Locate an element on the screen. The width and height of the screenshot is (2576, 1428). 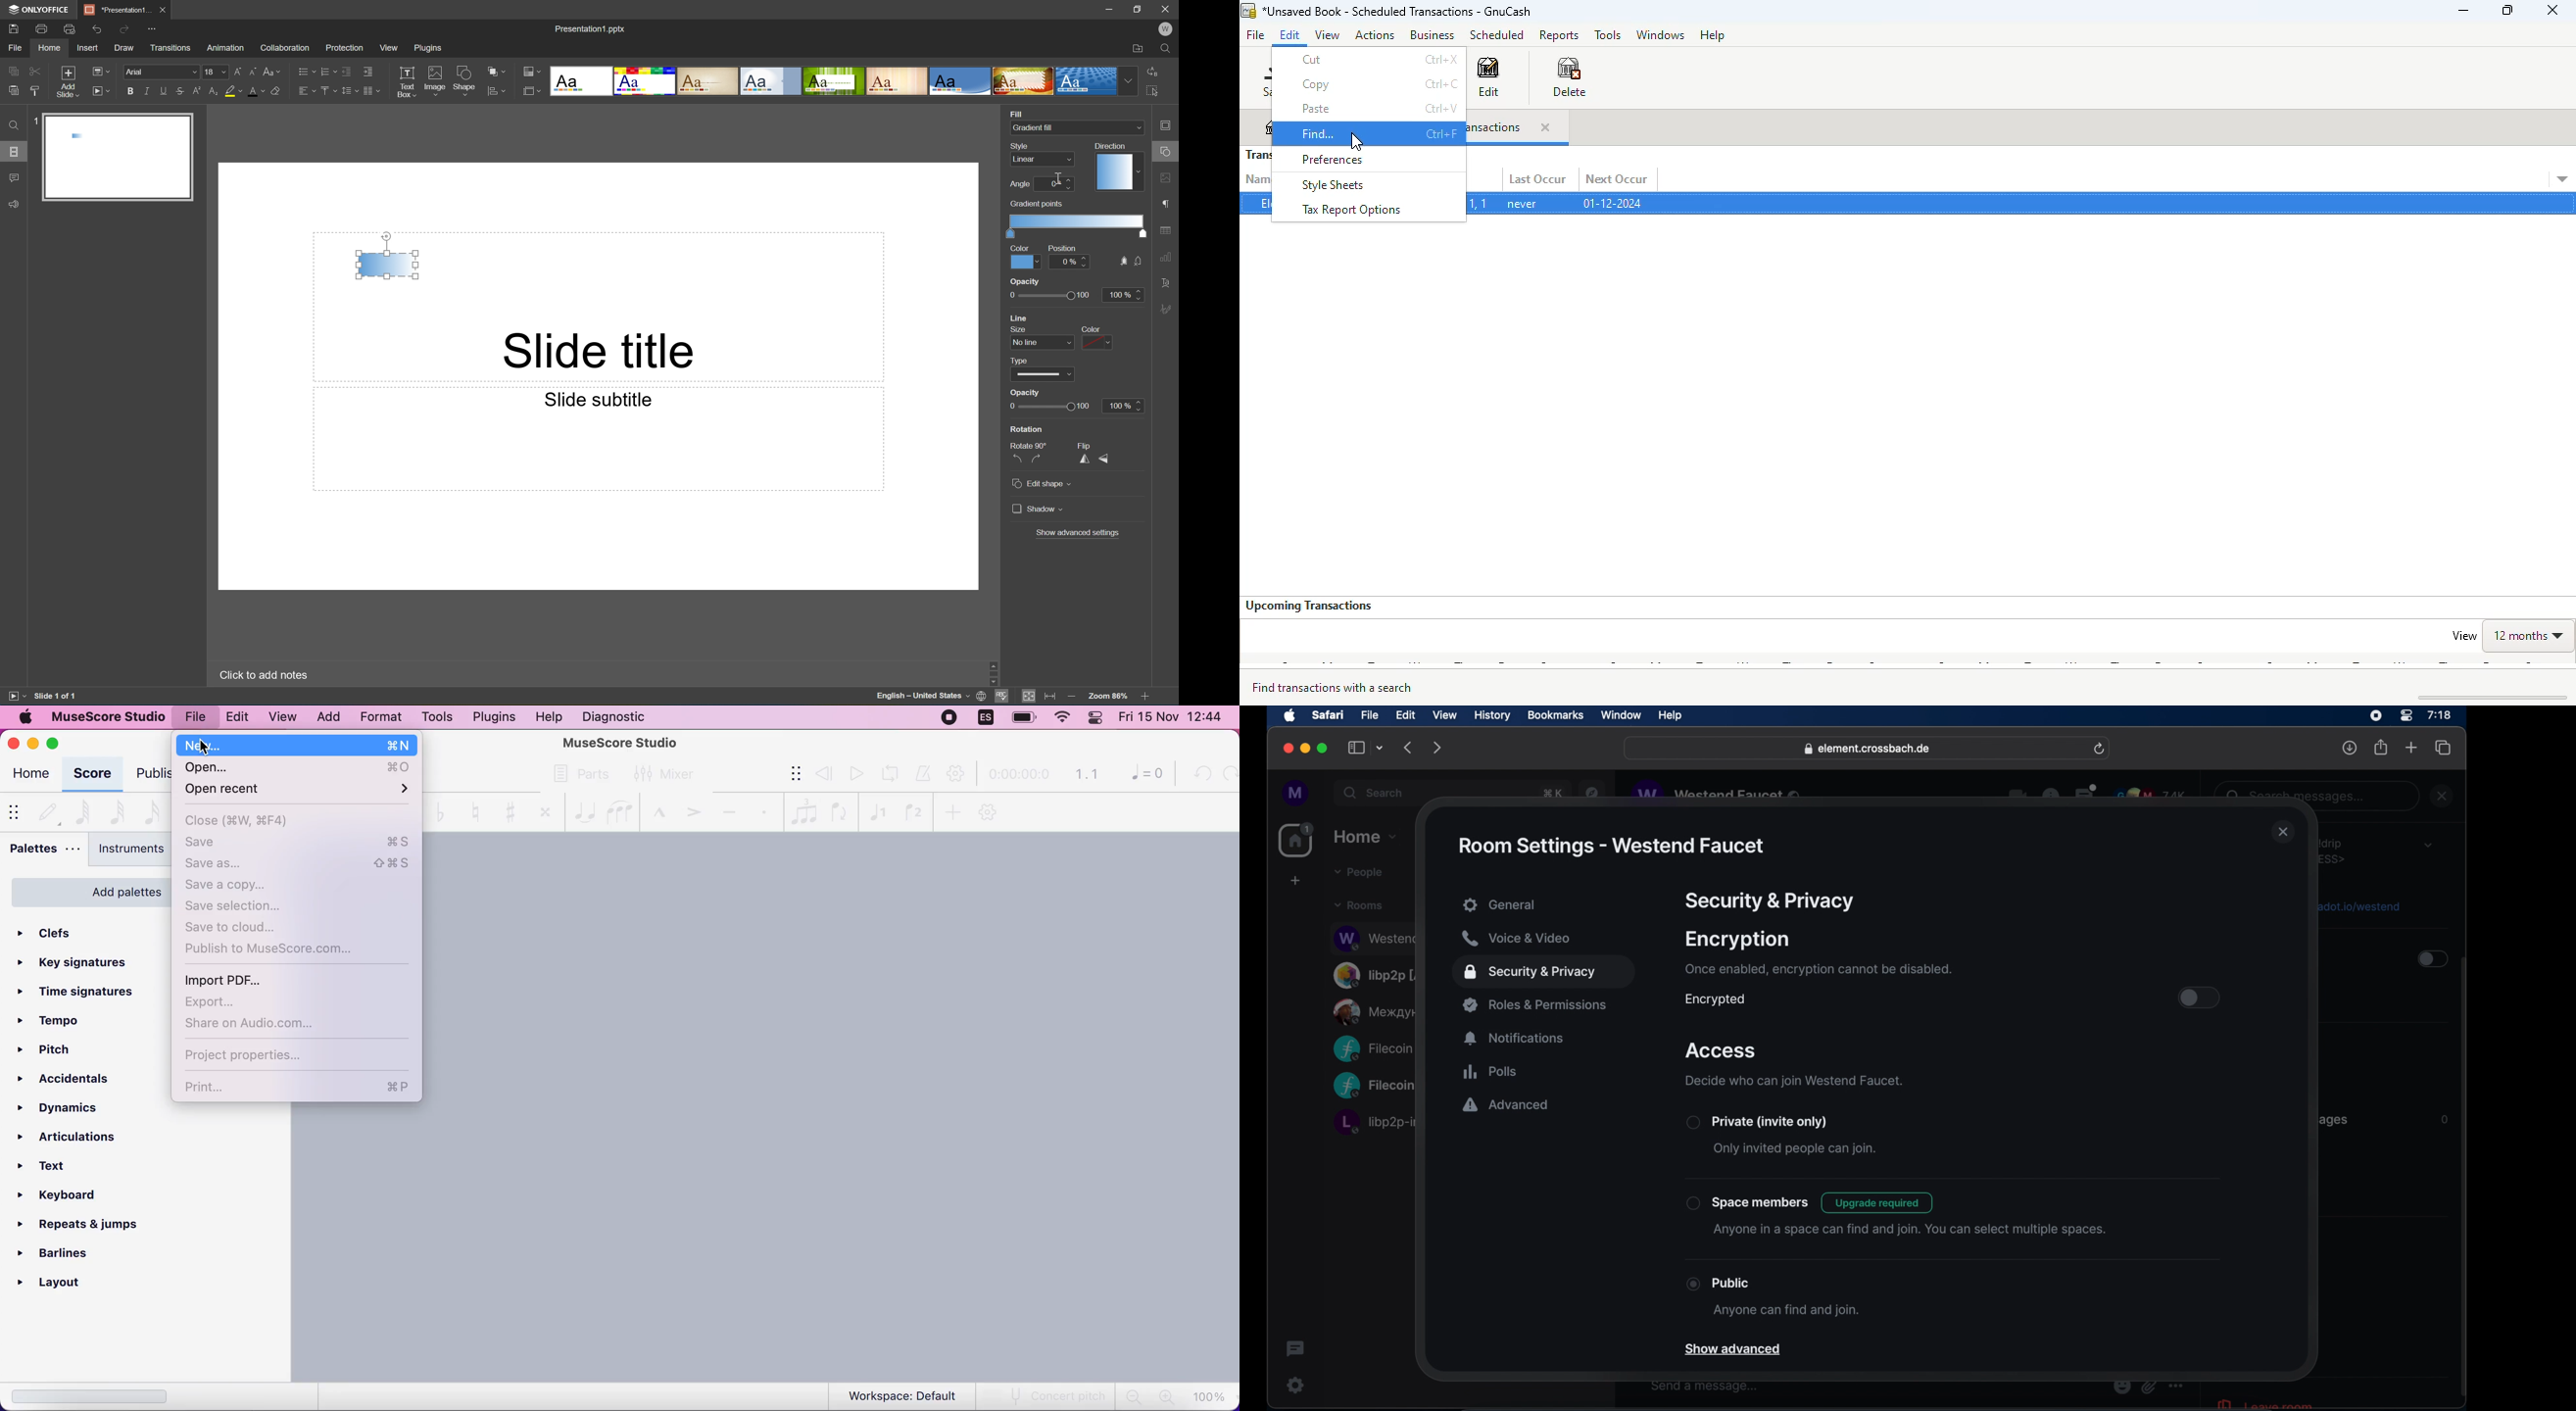
dropdown is located at coordinates (2428, 845).